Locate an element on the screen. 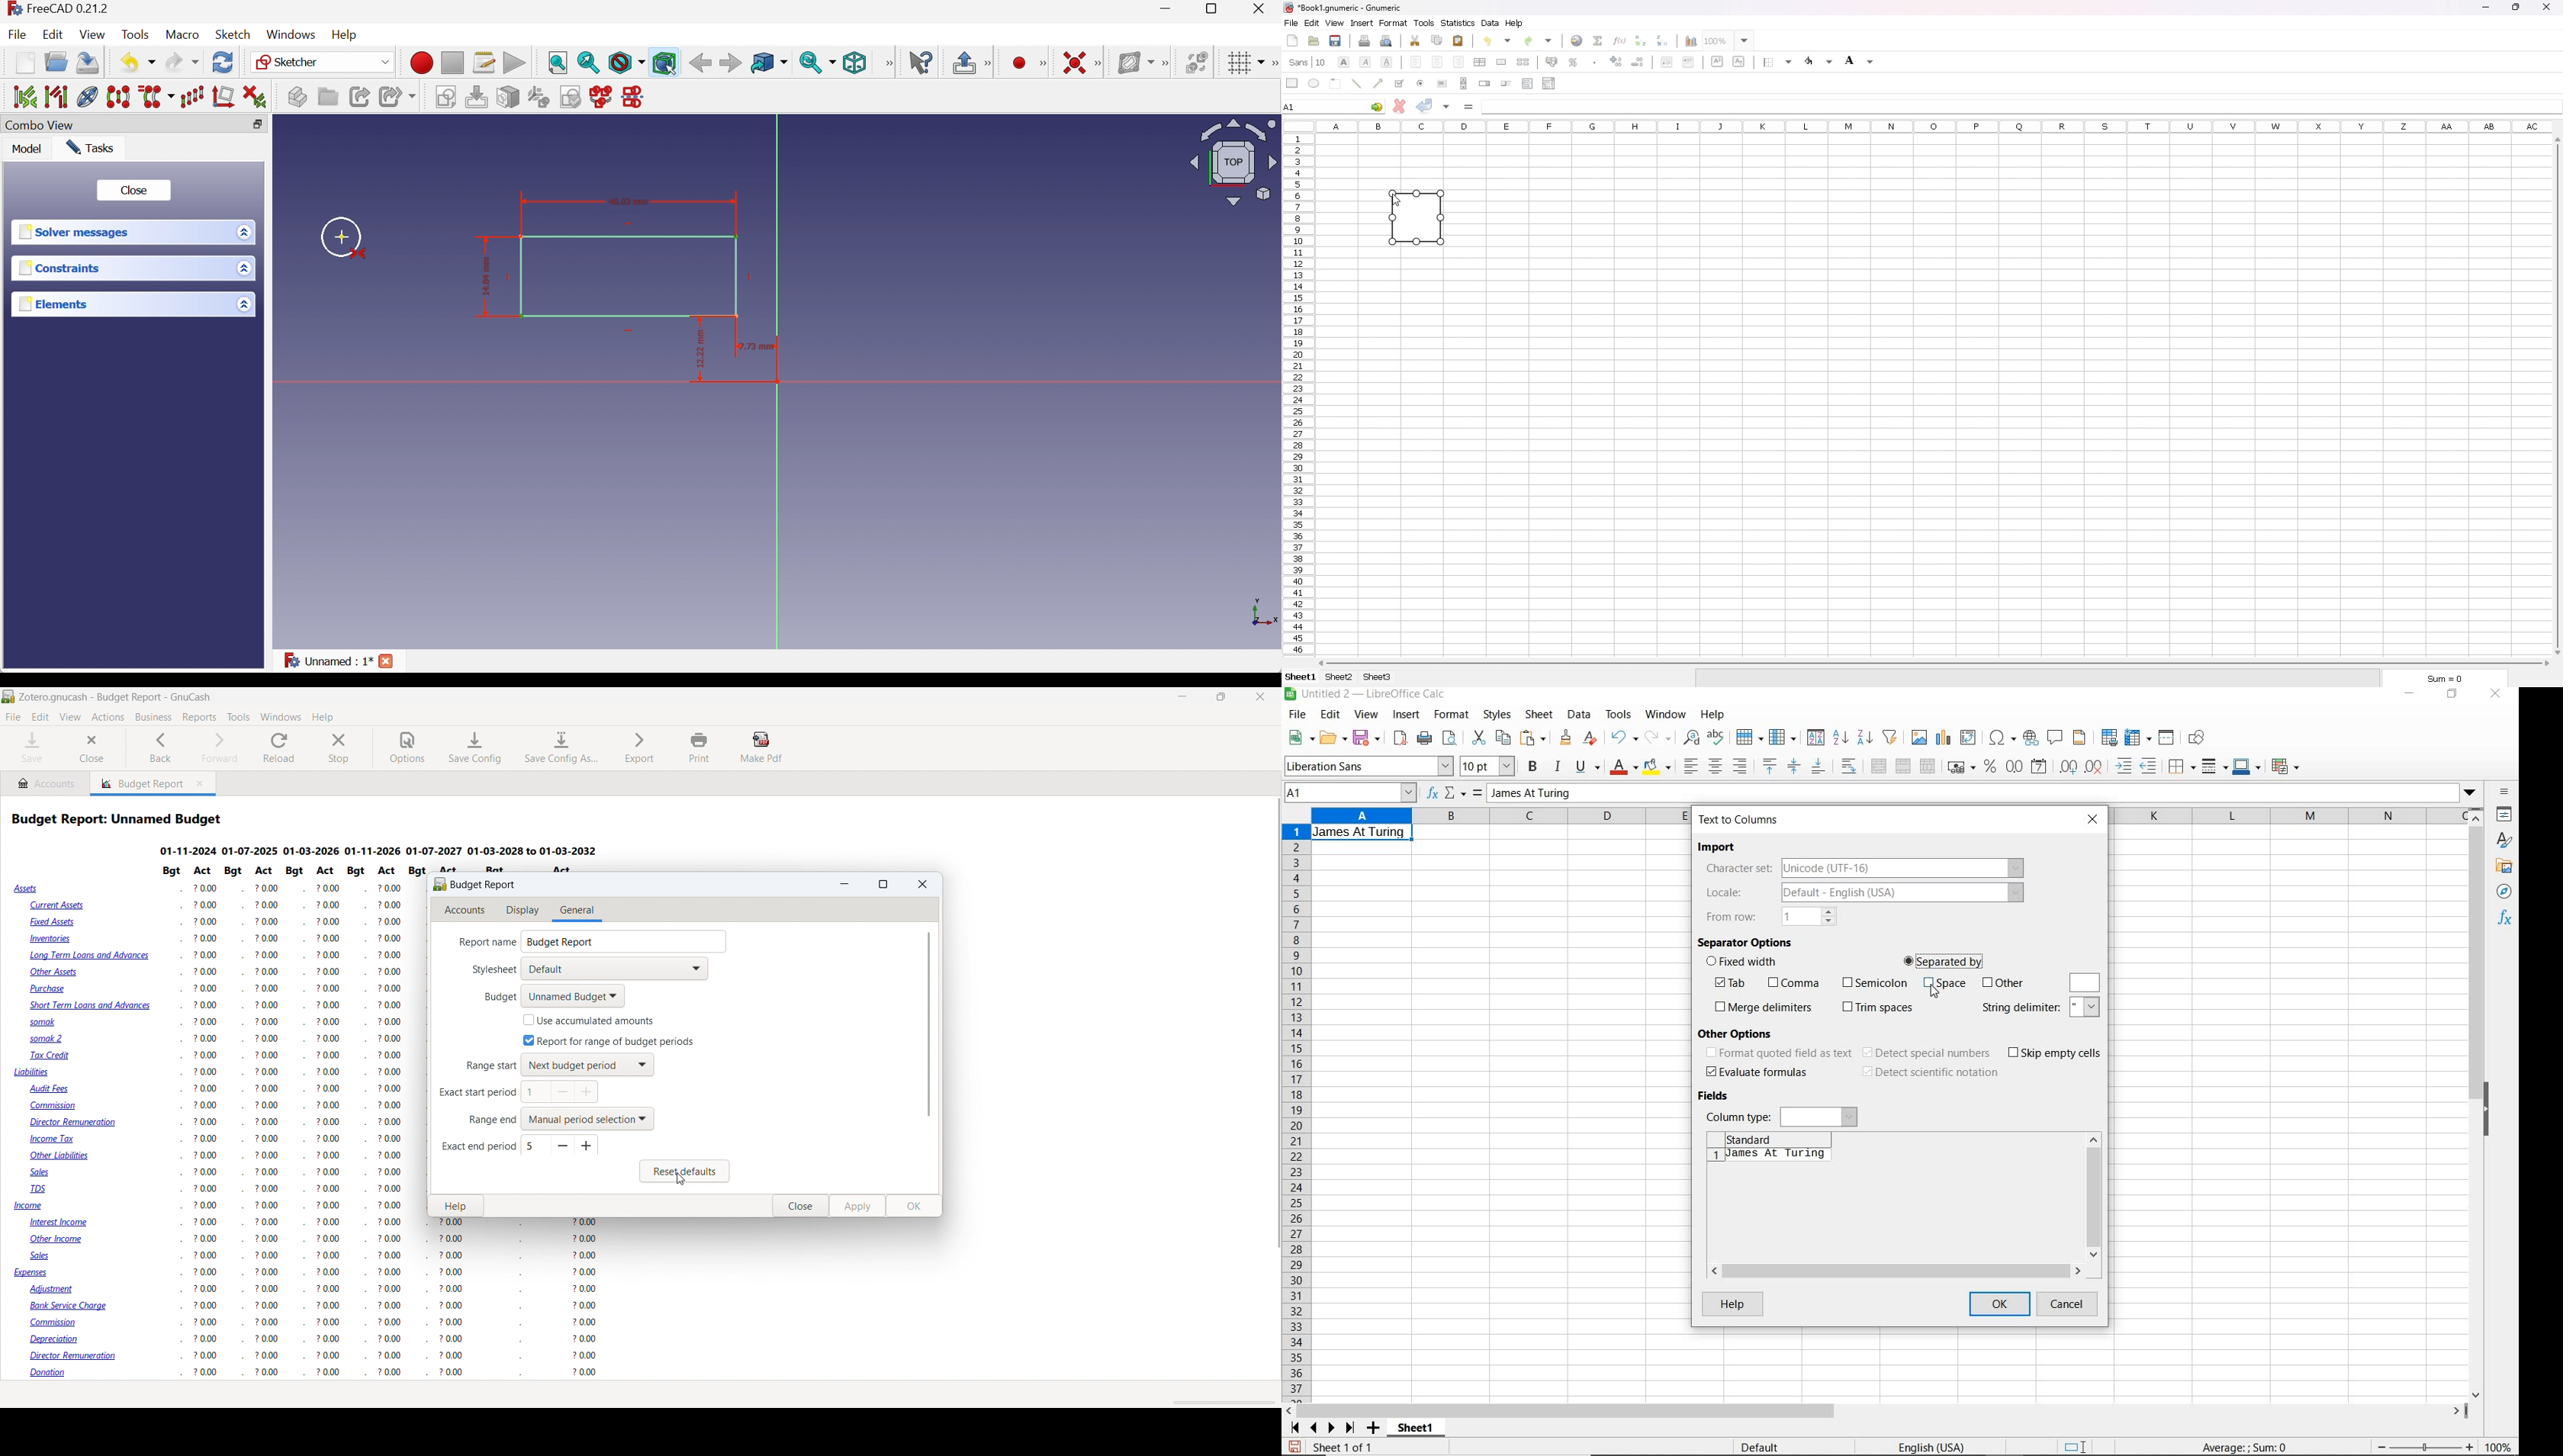  other options is located at coordinates (1740, 1033).